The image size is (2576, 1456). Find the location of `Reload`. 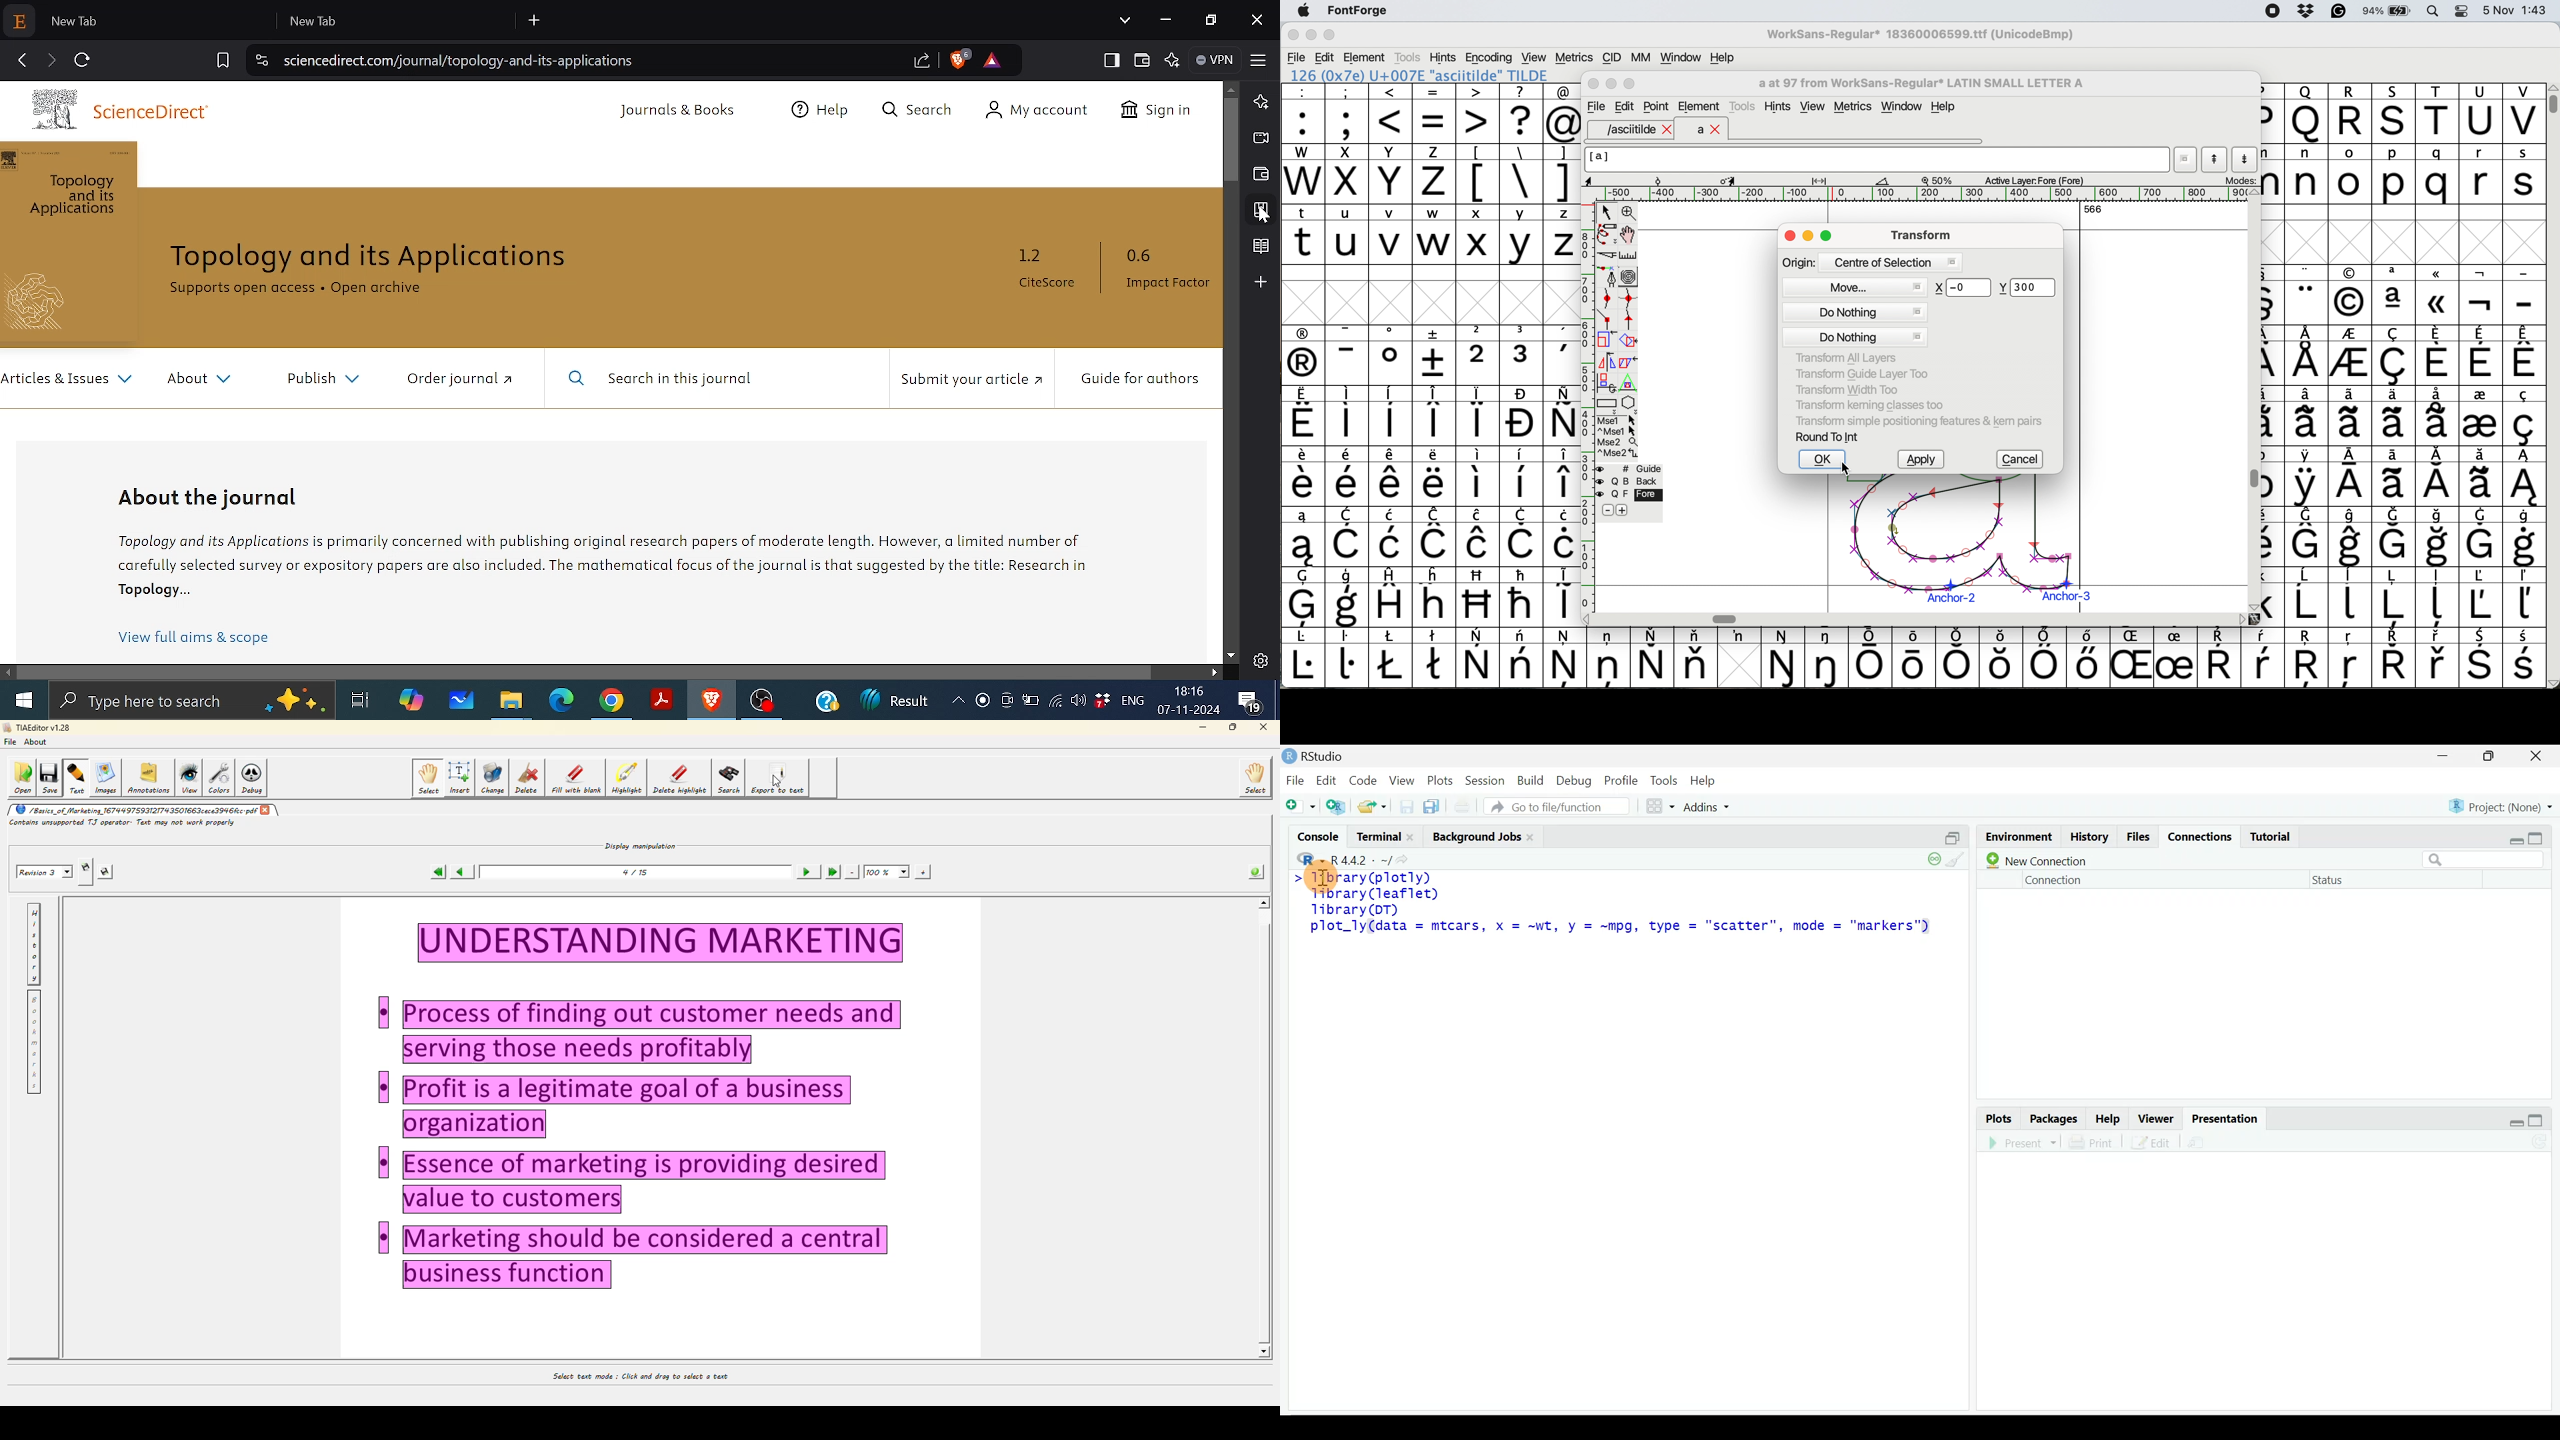

Reload is located at coordinates (84, 58).